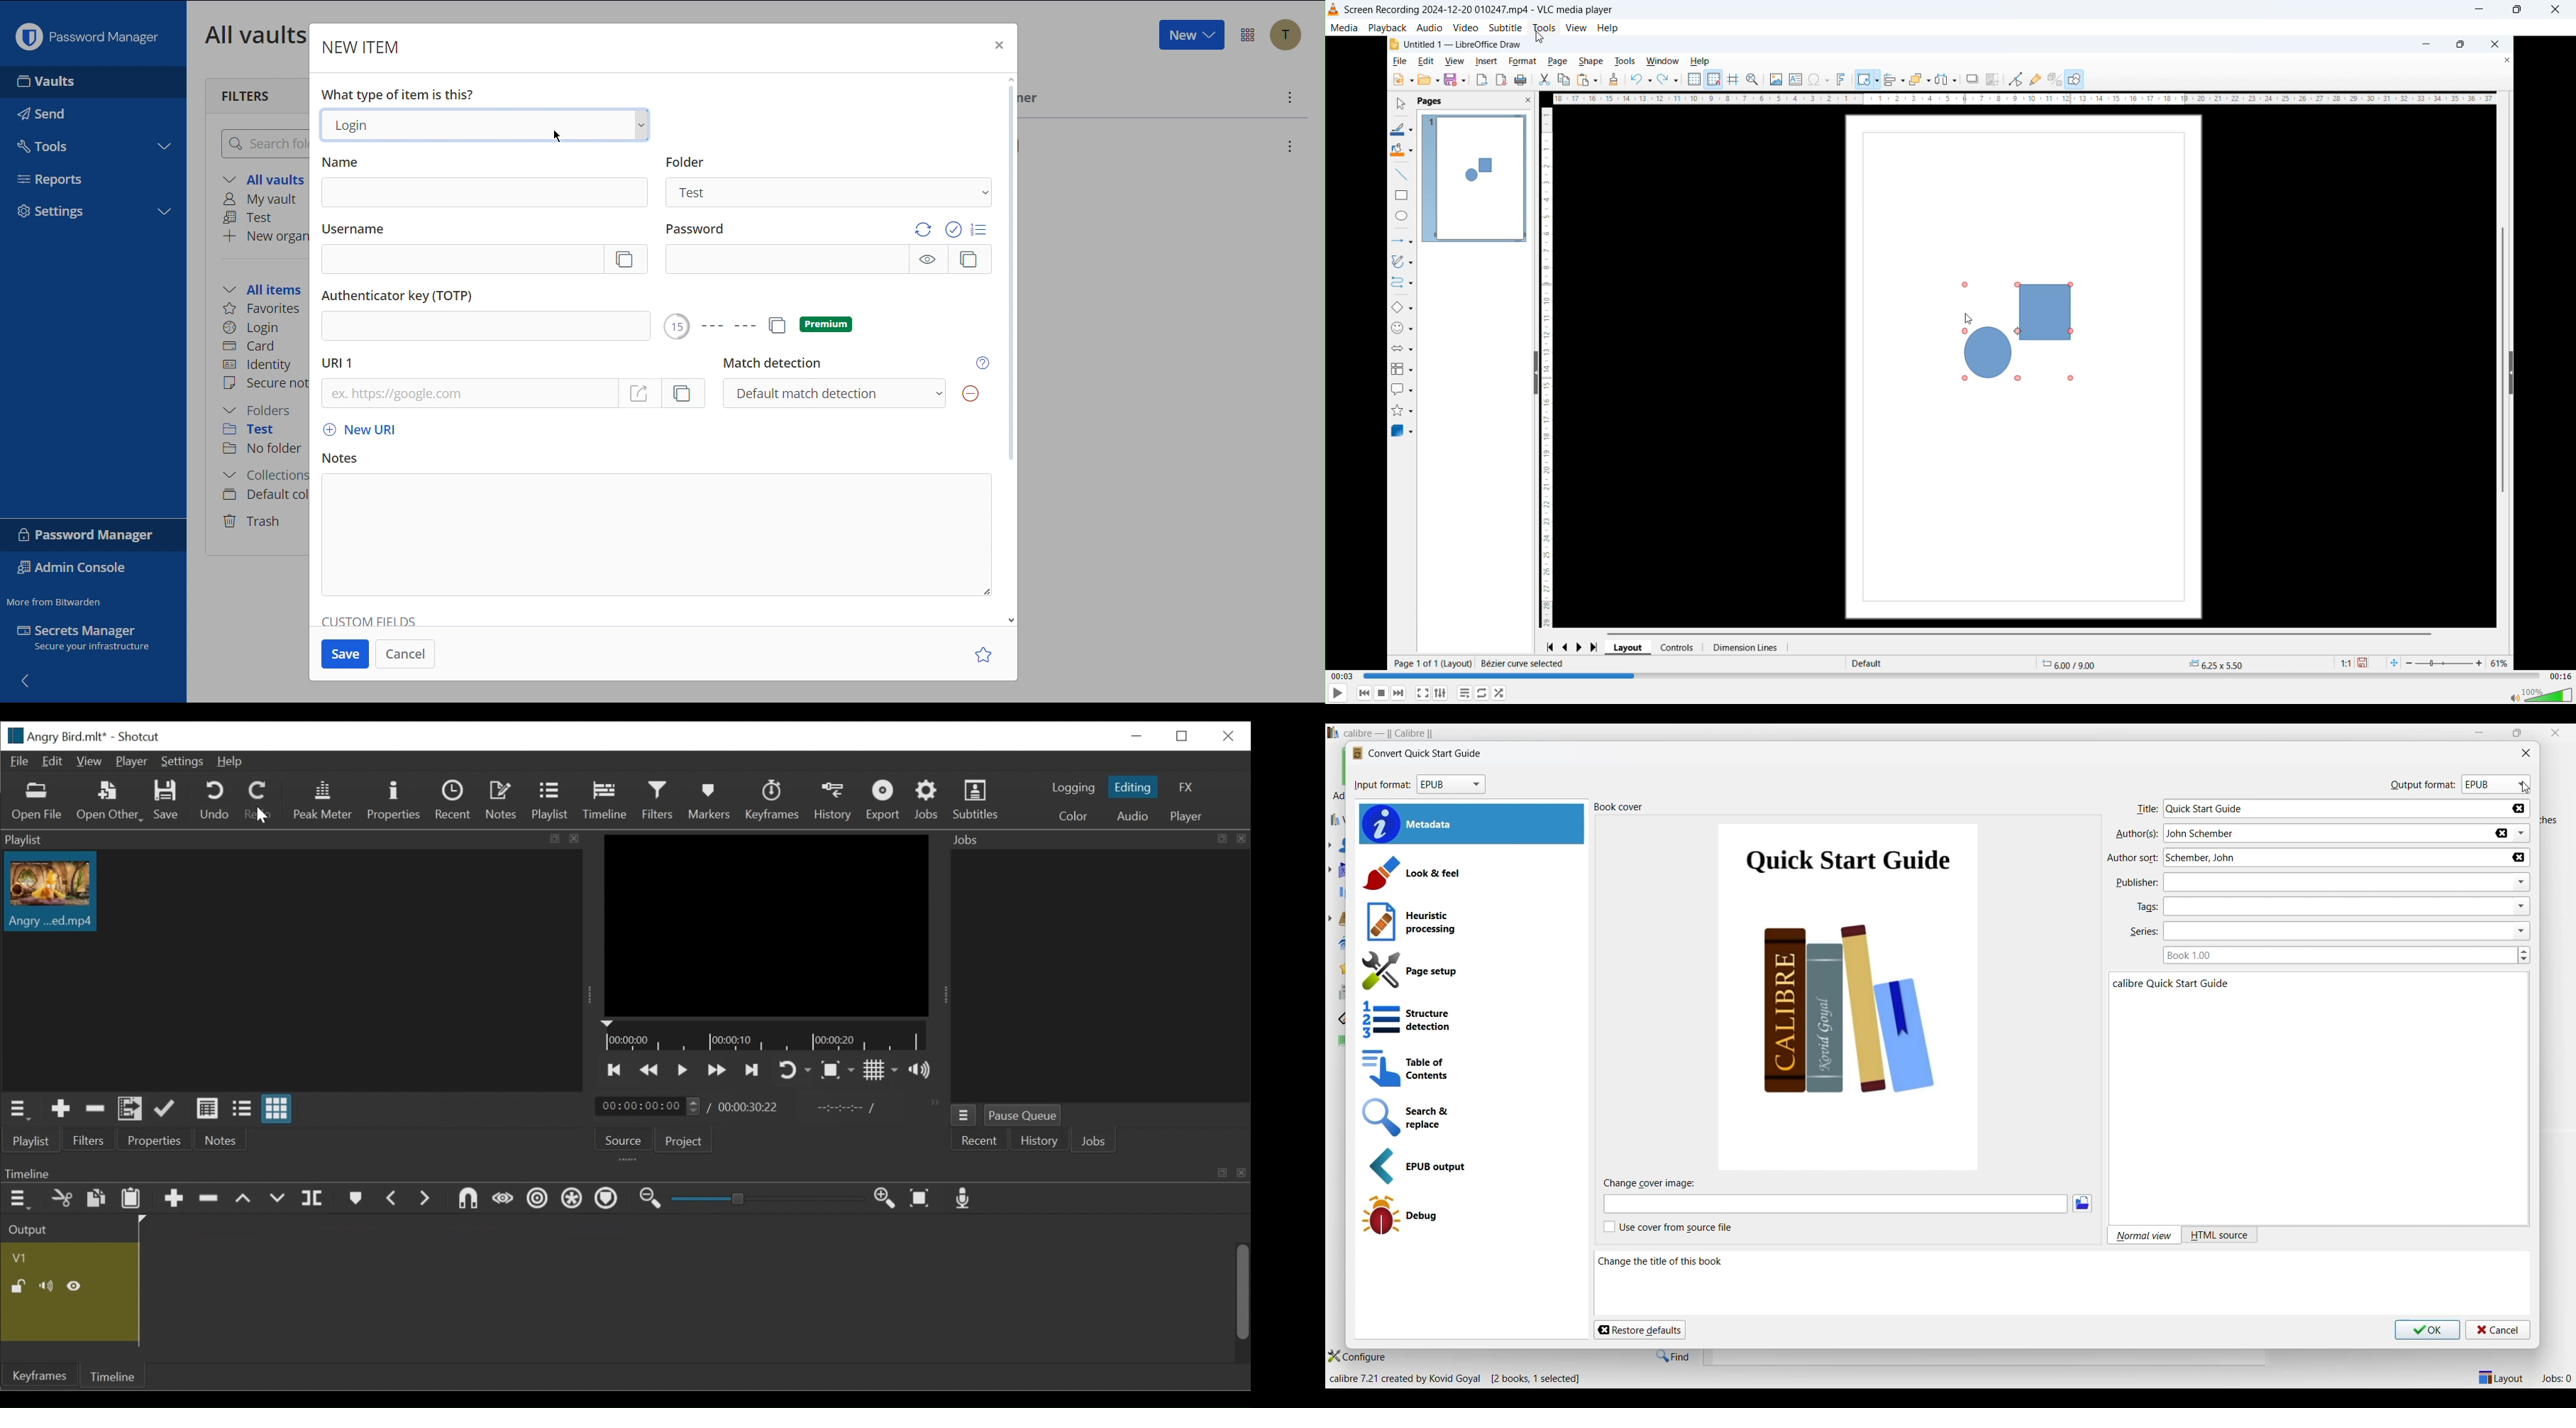 Image resolution: width=2576 pixels, height=1428 pixels. What do you see at coordinates (707, 800) in the screenshot?
I see `Markers` at bounding box center [707, 800].